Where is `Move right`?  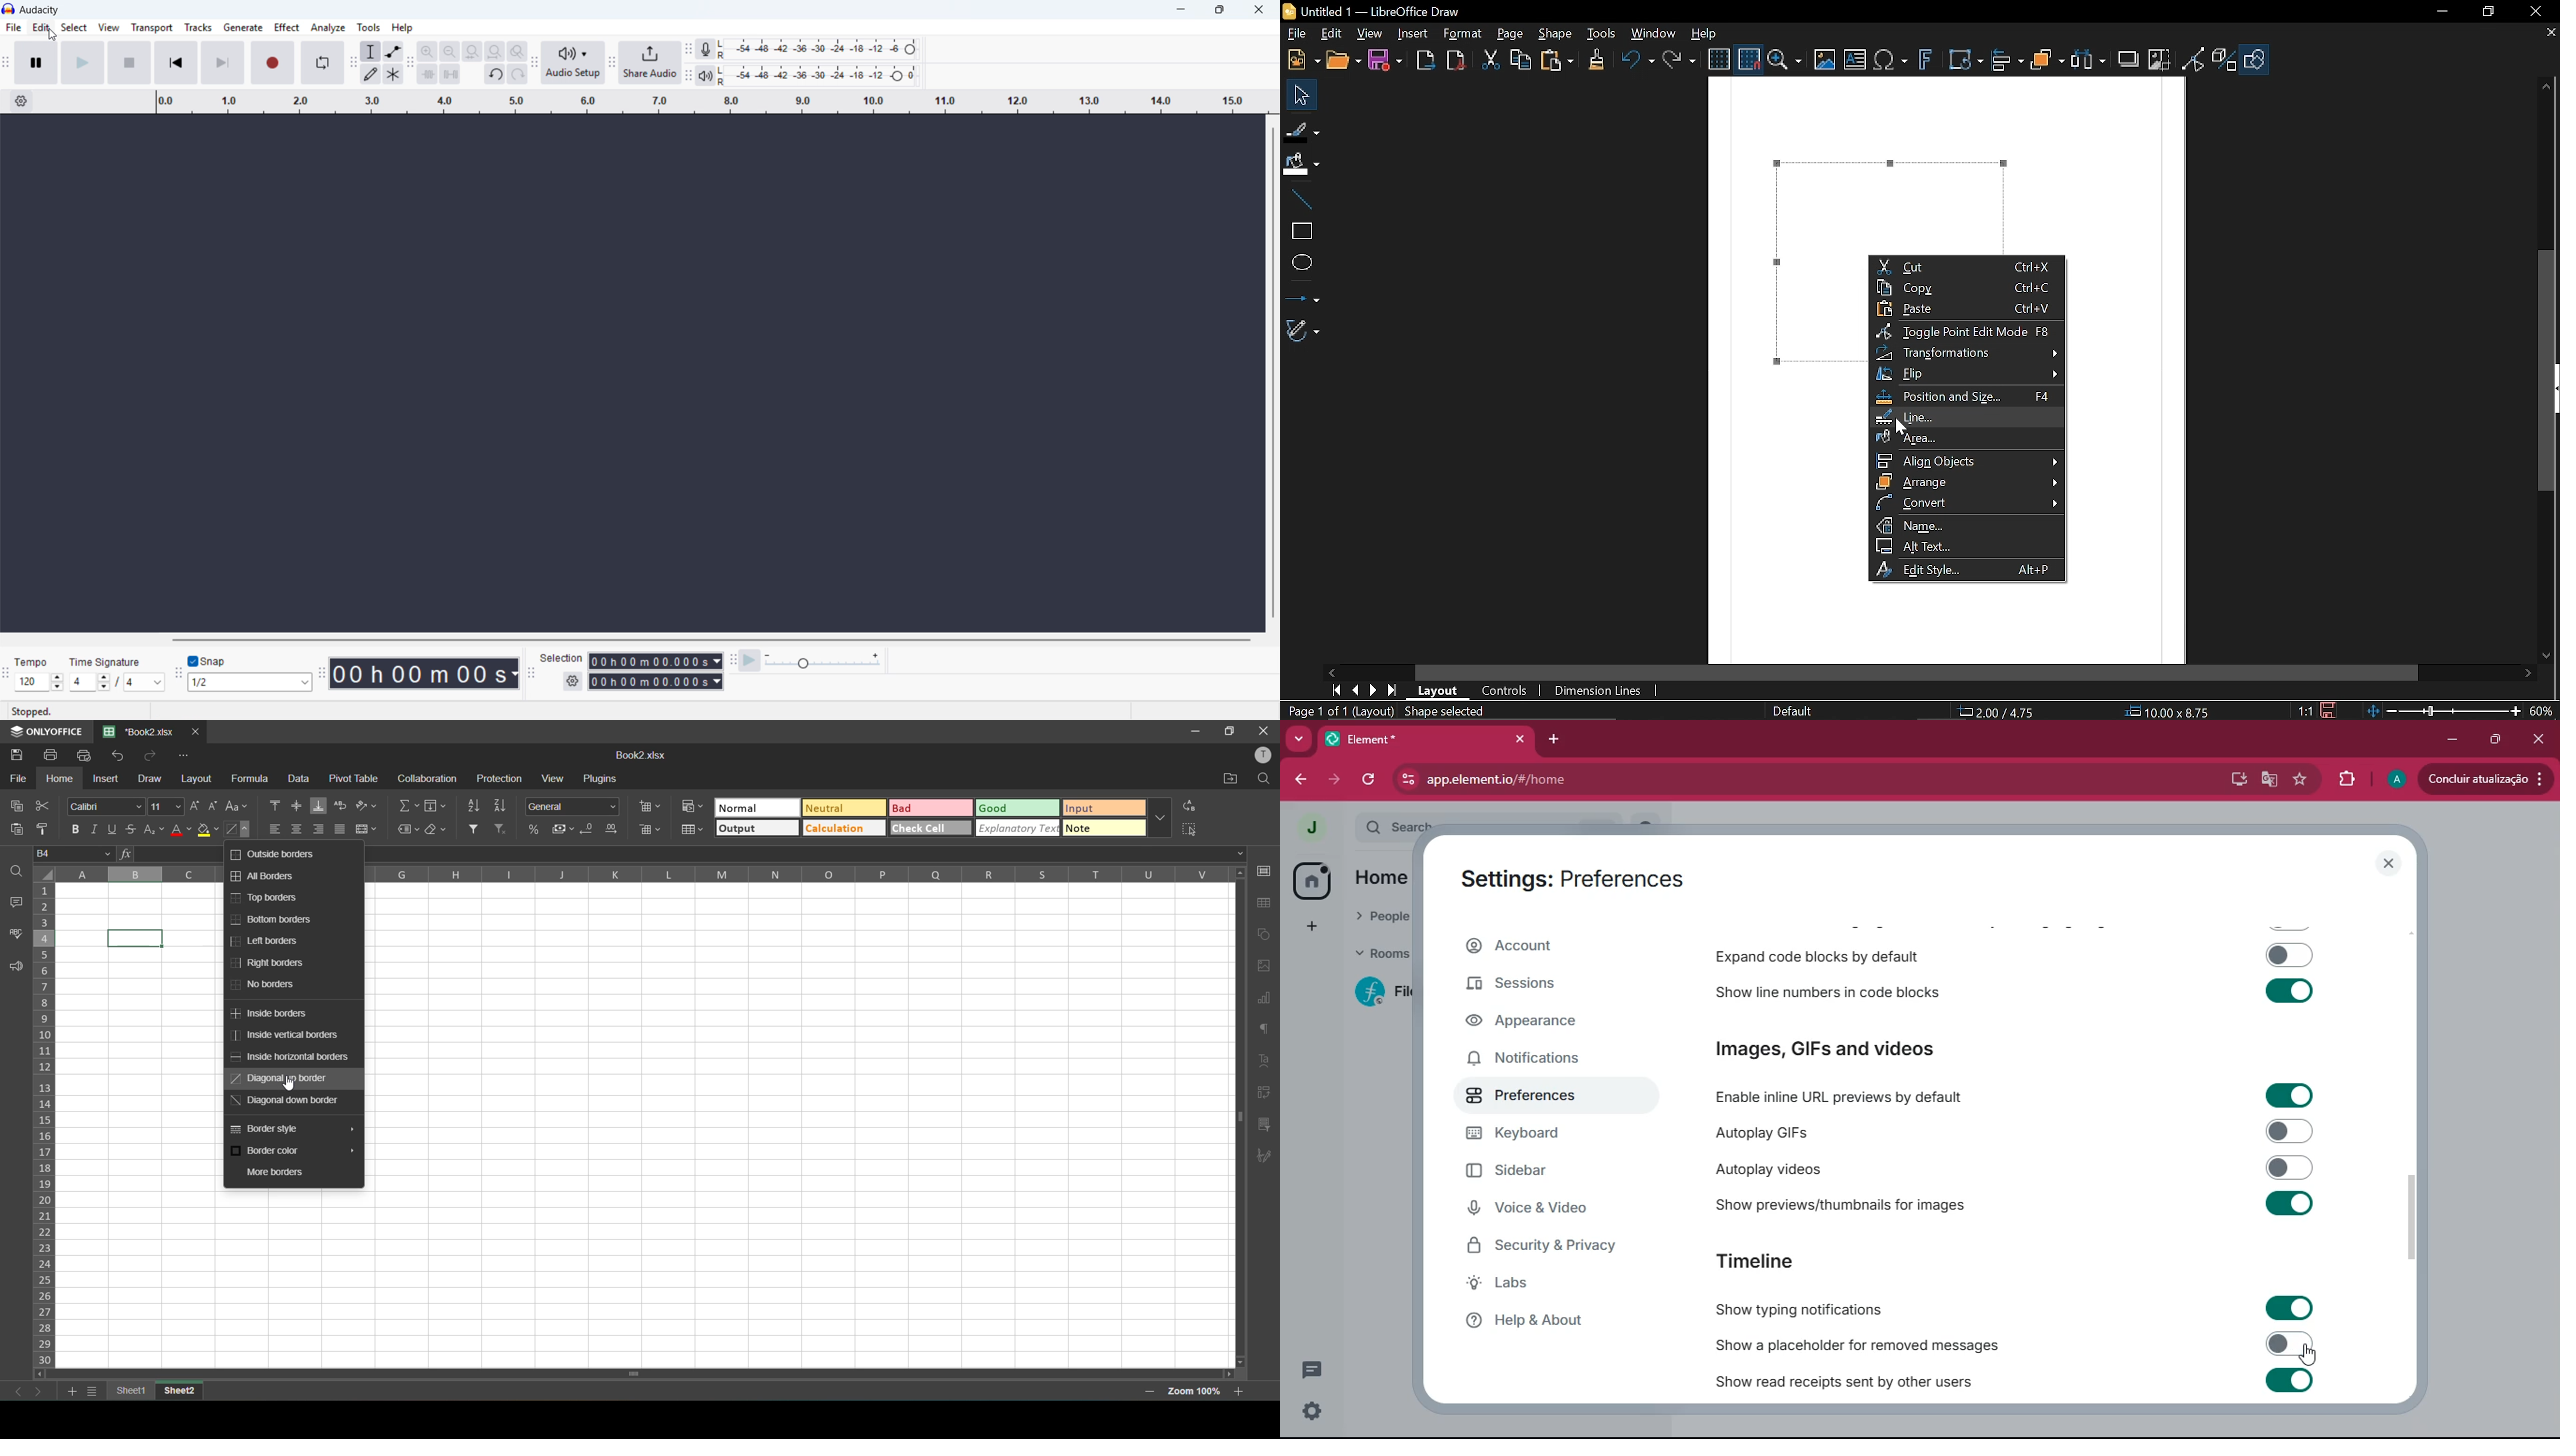 Move right is located at coordinates (2531, 674).